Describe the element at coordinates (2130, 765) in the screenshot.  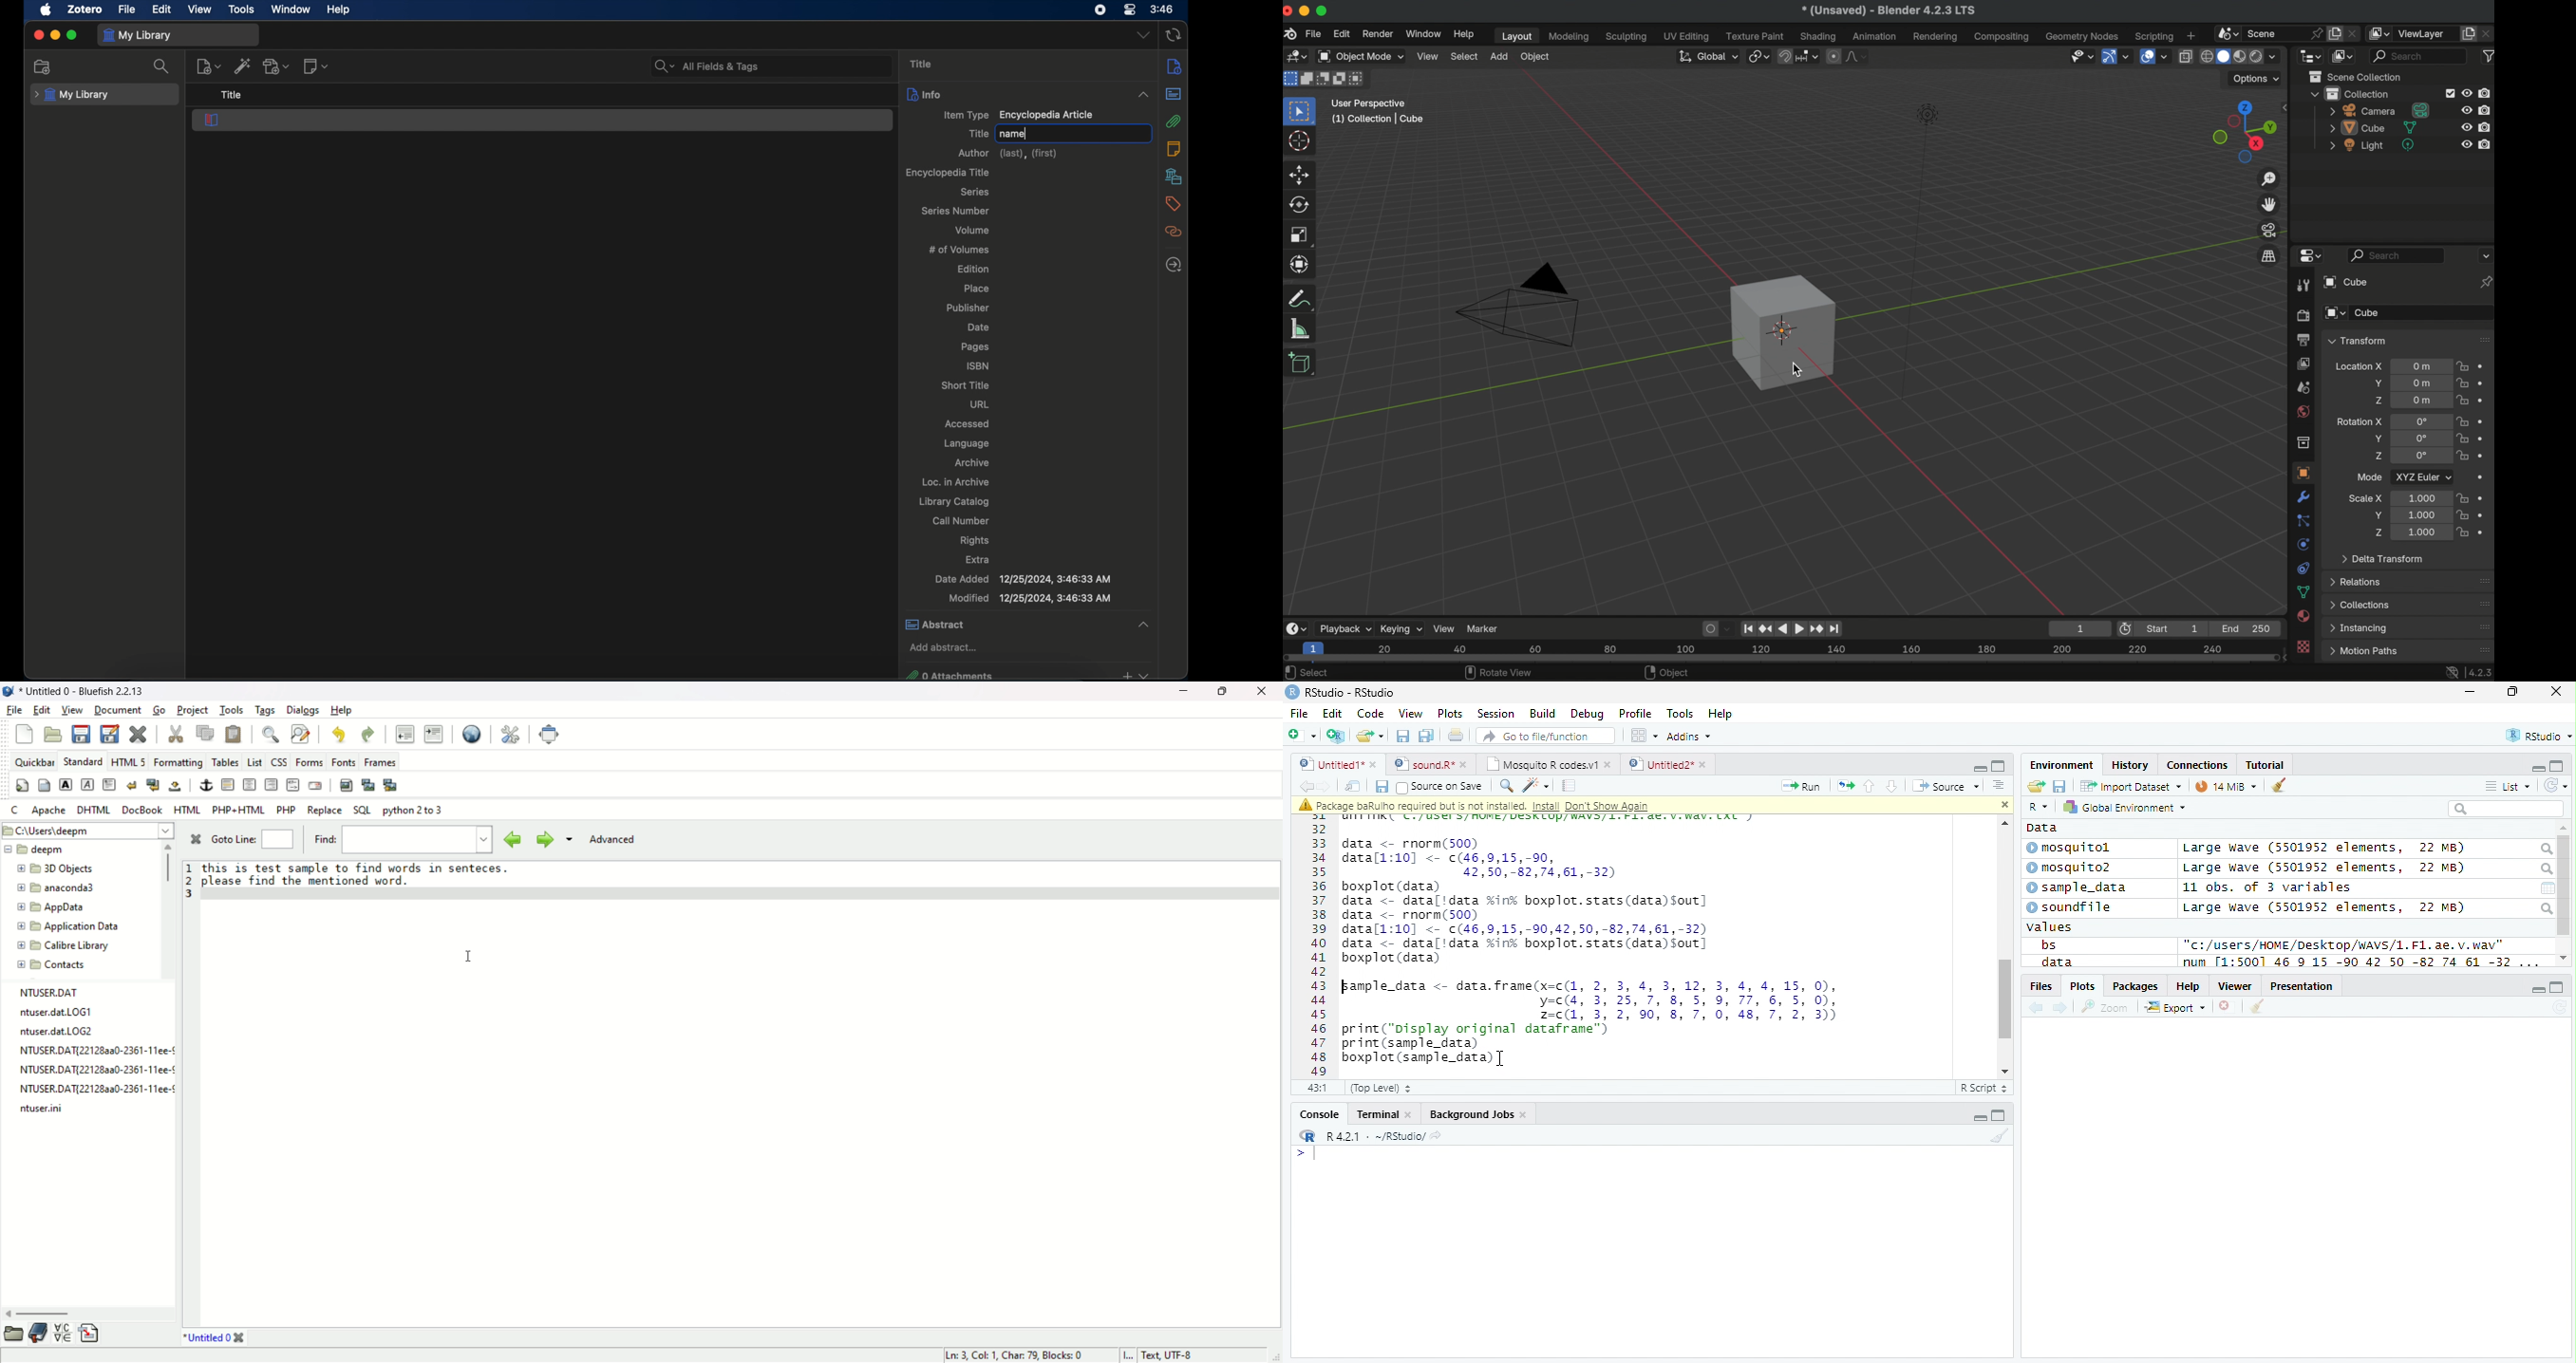
I see `History` at that location.